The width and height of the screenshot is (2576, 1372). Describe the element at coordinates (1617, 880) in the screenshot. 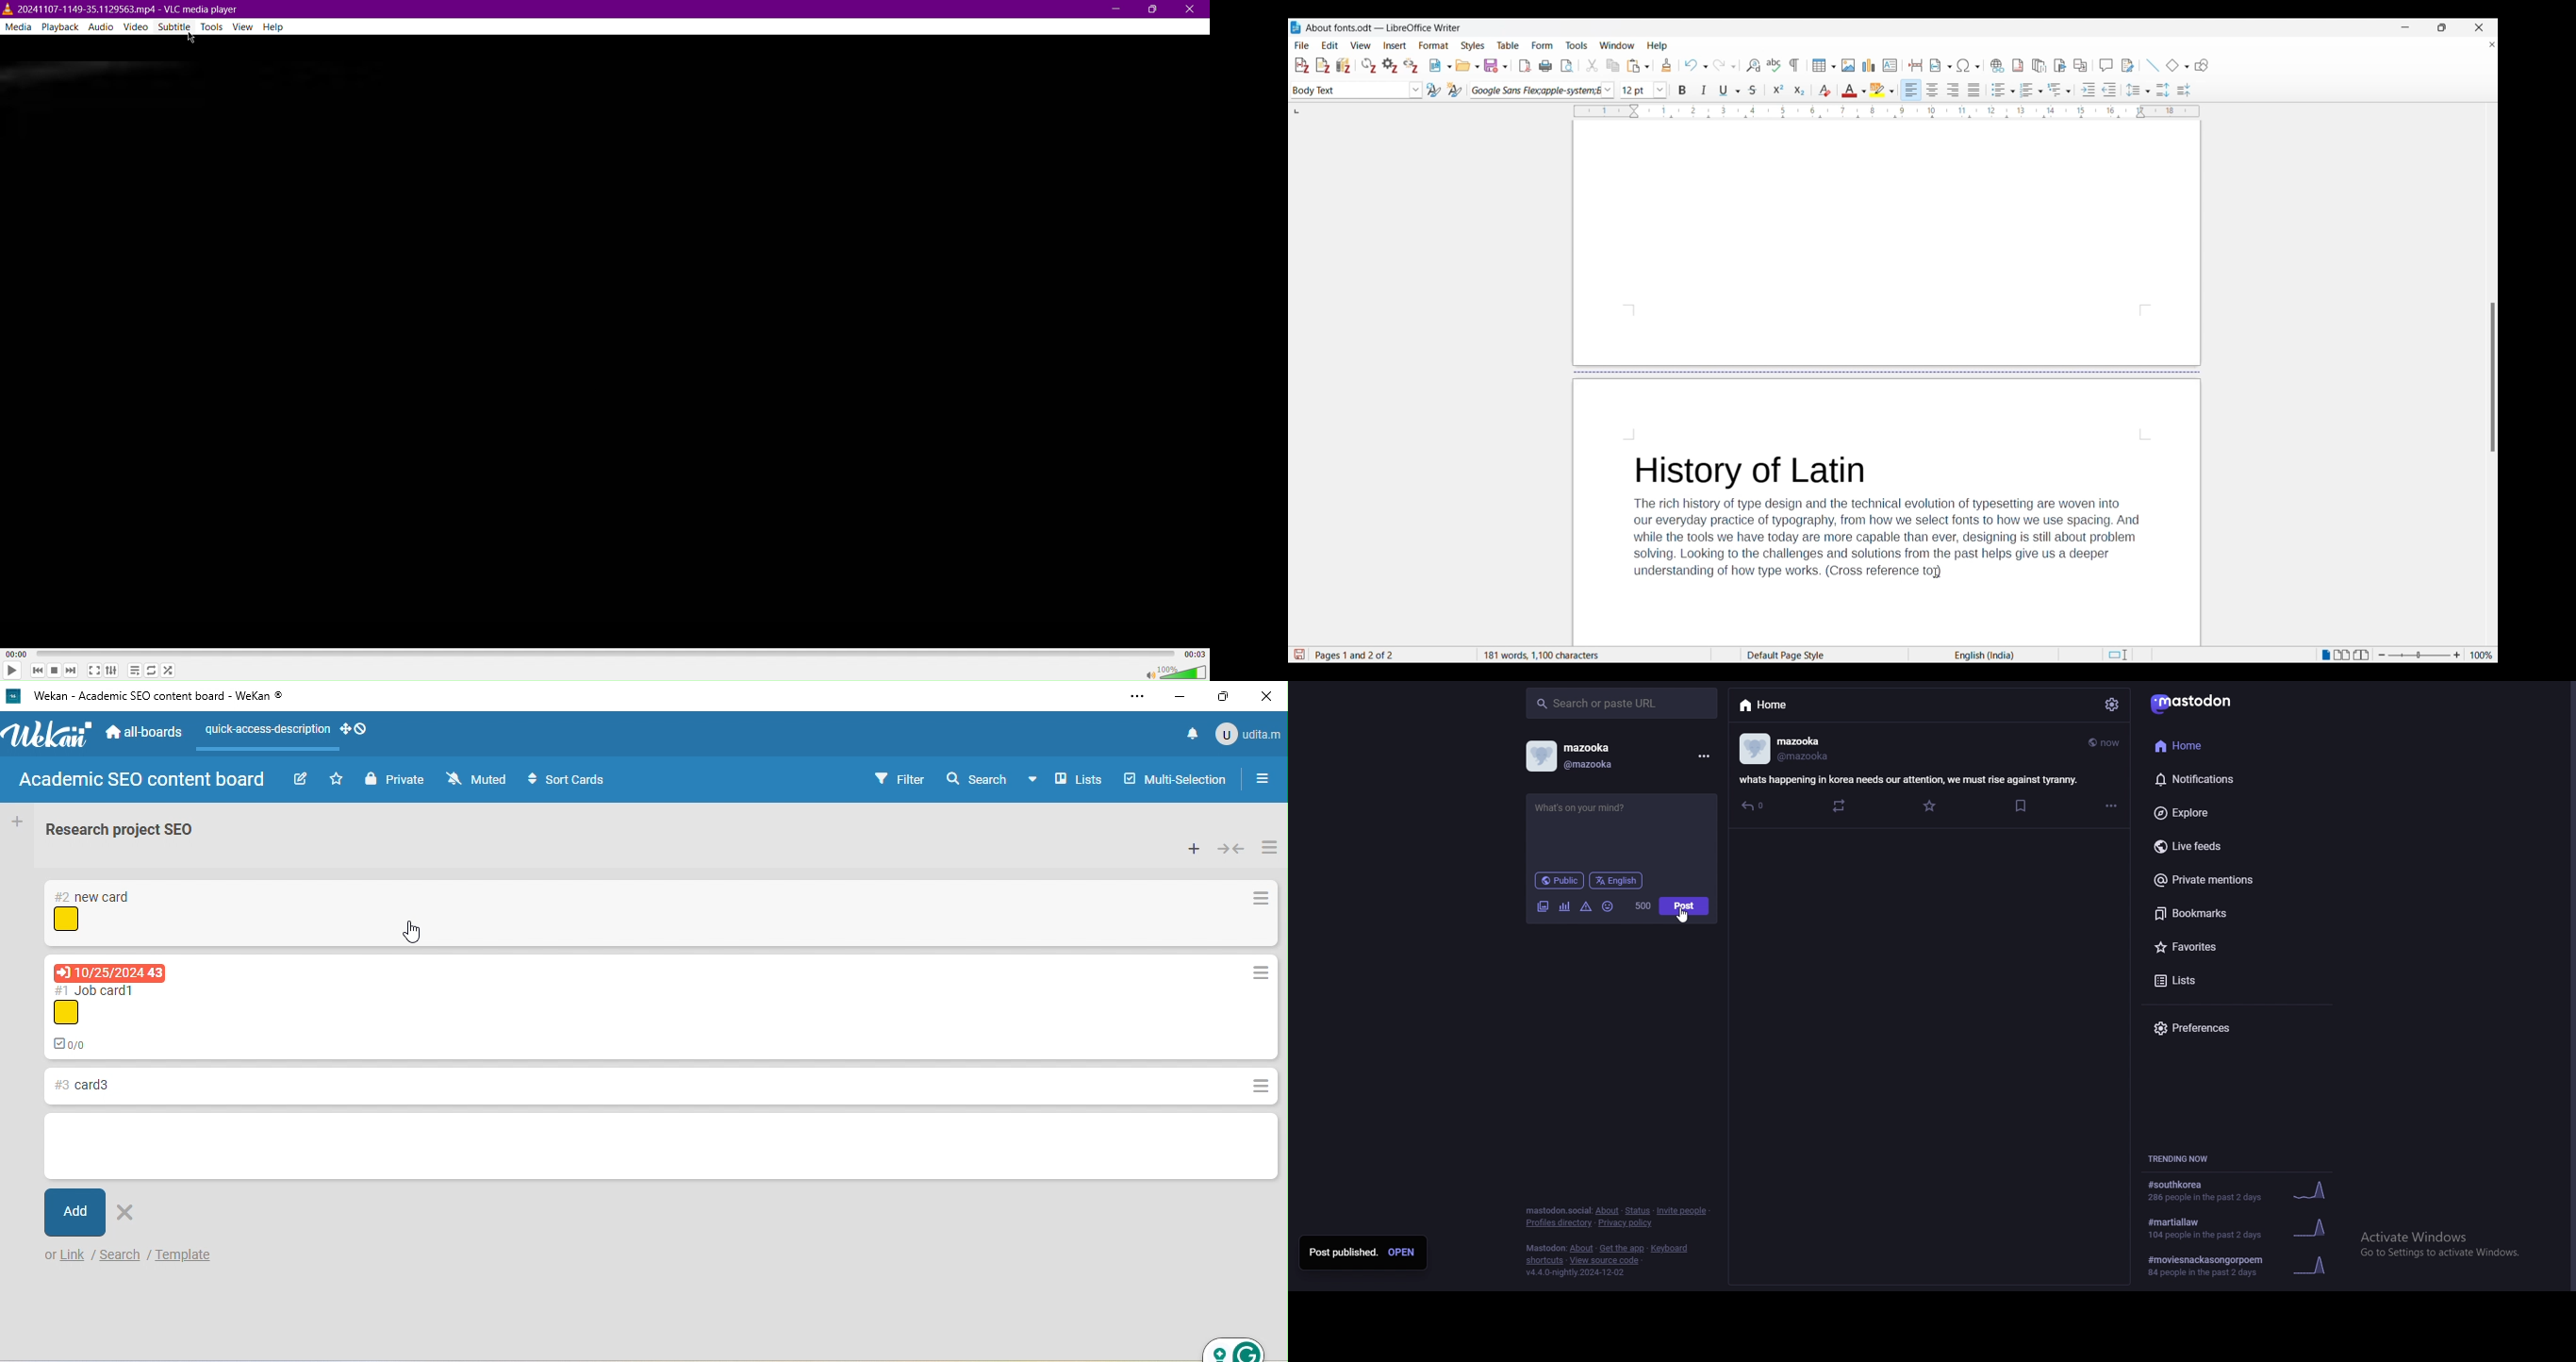

I see `language` at that location.